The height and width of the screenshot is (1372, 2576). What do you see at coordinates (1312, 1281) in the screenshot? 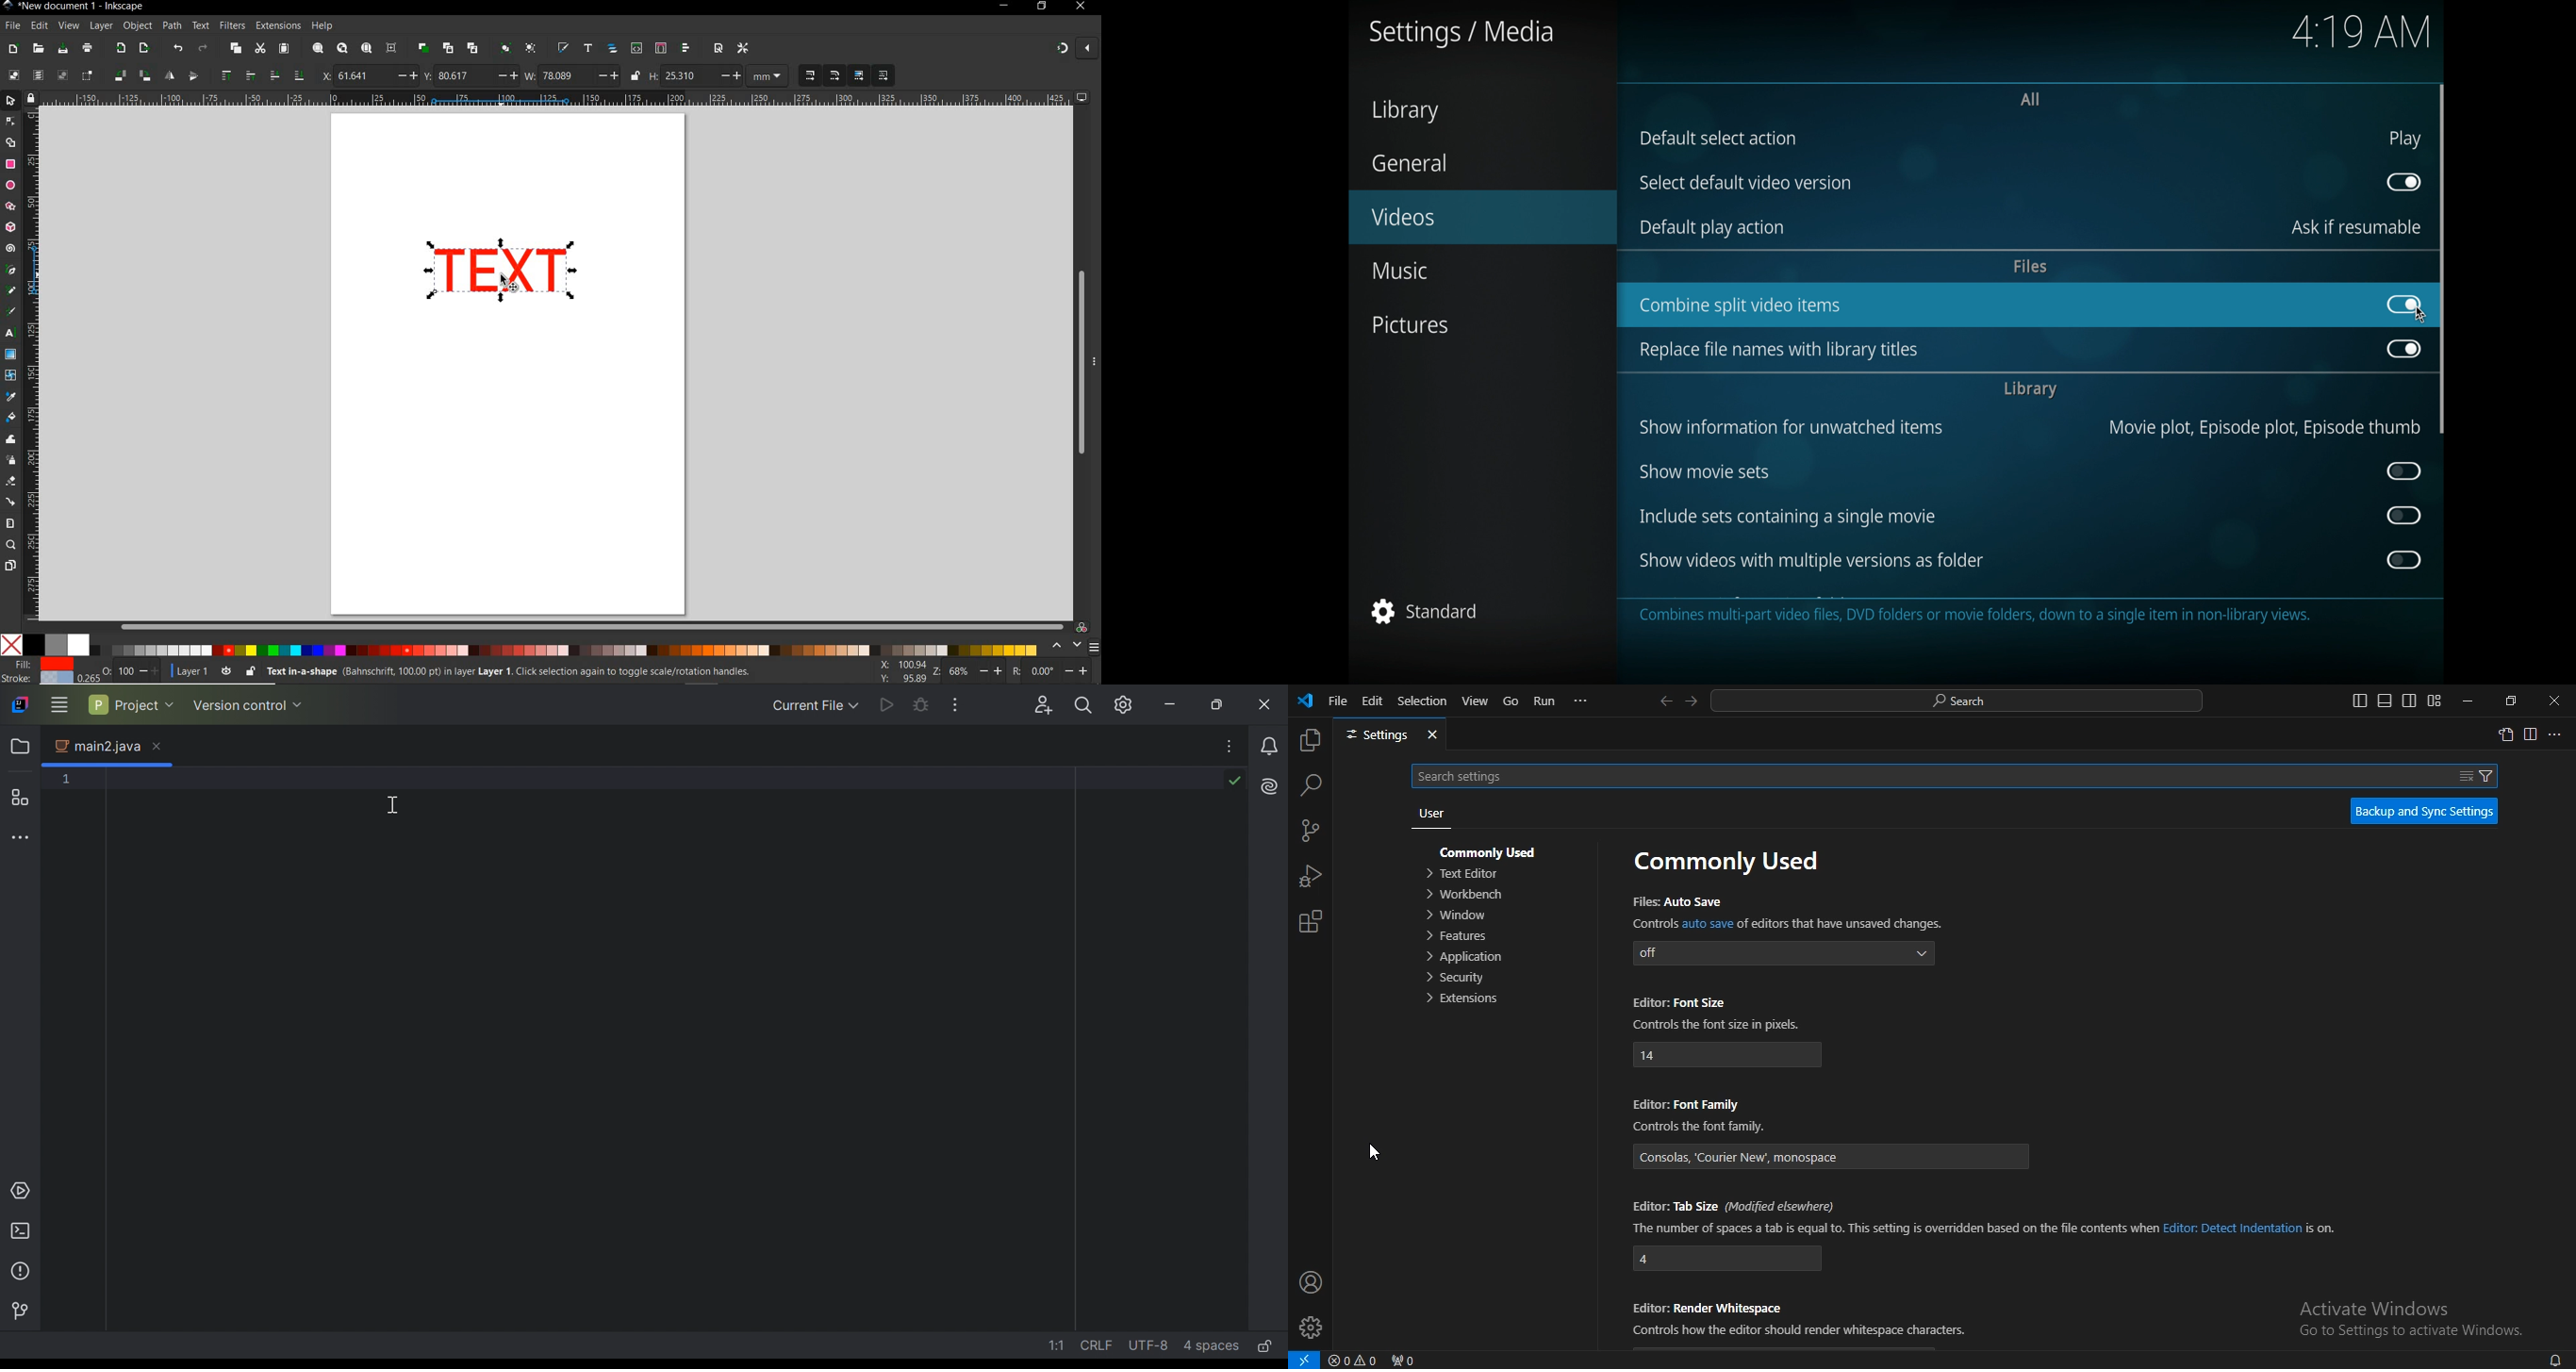
I see `accounts` at bounding box center [1312, 1281].